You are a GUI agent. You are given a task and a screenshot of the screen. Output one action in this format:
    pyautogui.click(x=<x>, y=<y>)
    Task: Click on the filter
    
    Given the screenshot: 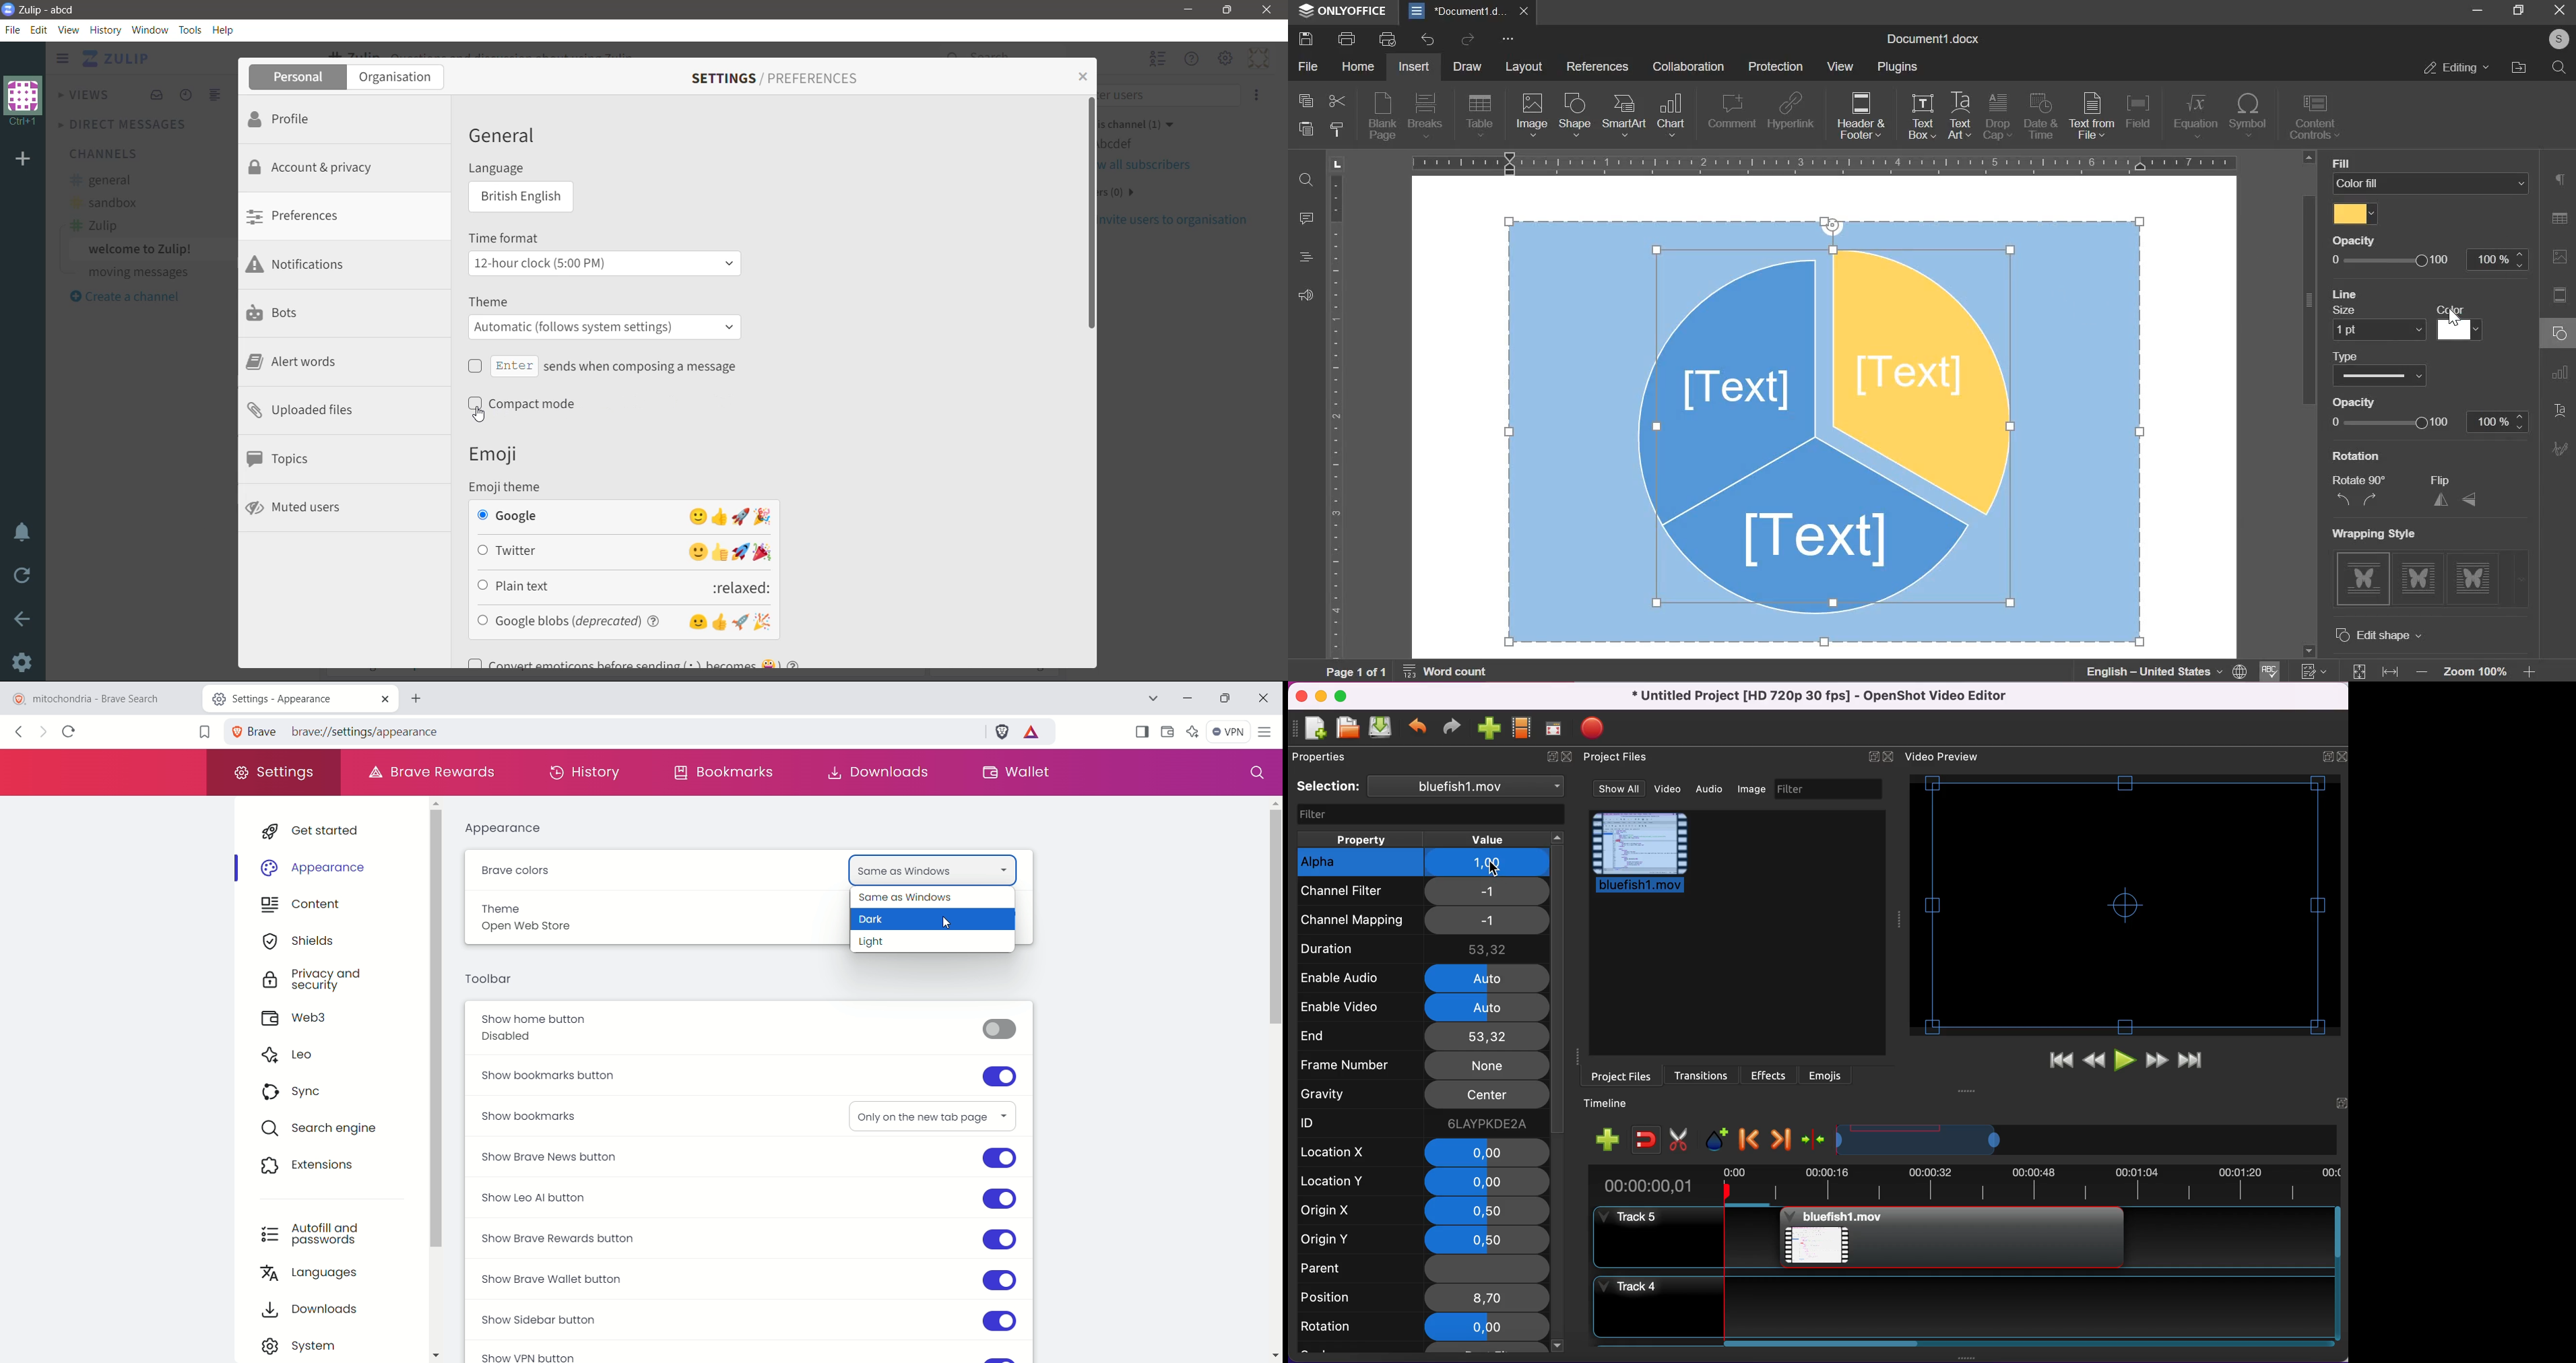 What is the action you would take?
    pyautogui.click(x=1831, y=789)
    